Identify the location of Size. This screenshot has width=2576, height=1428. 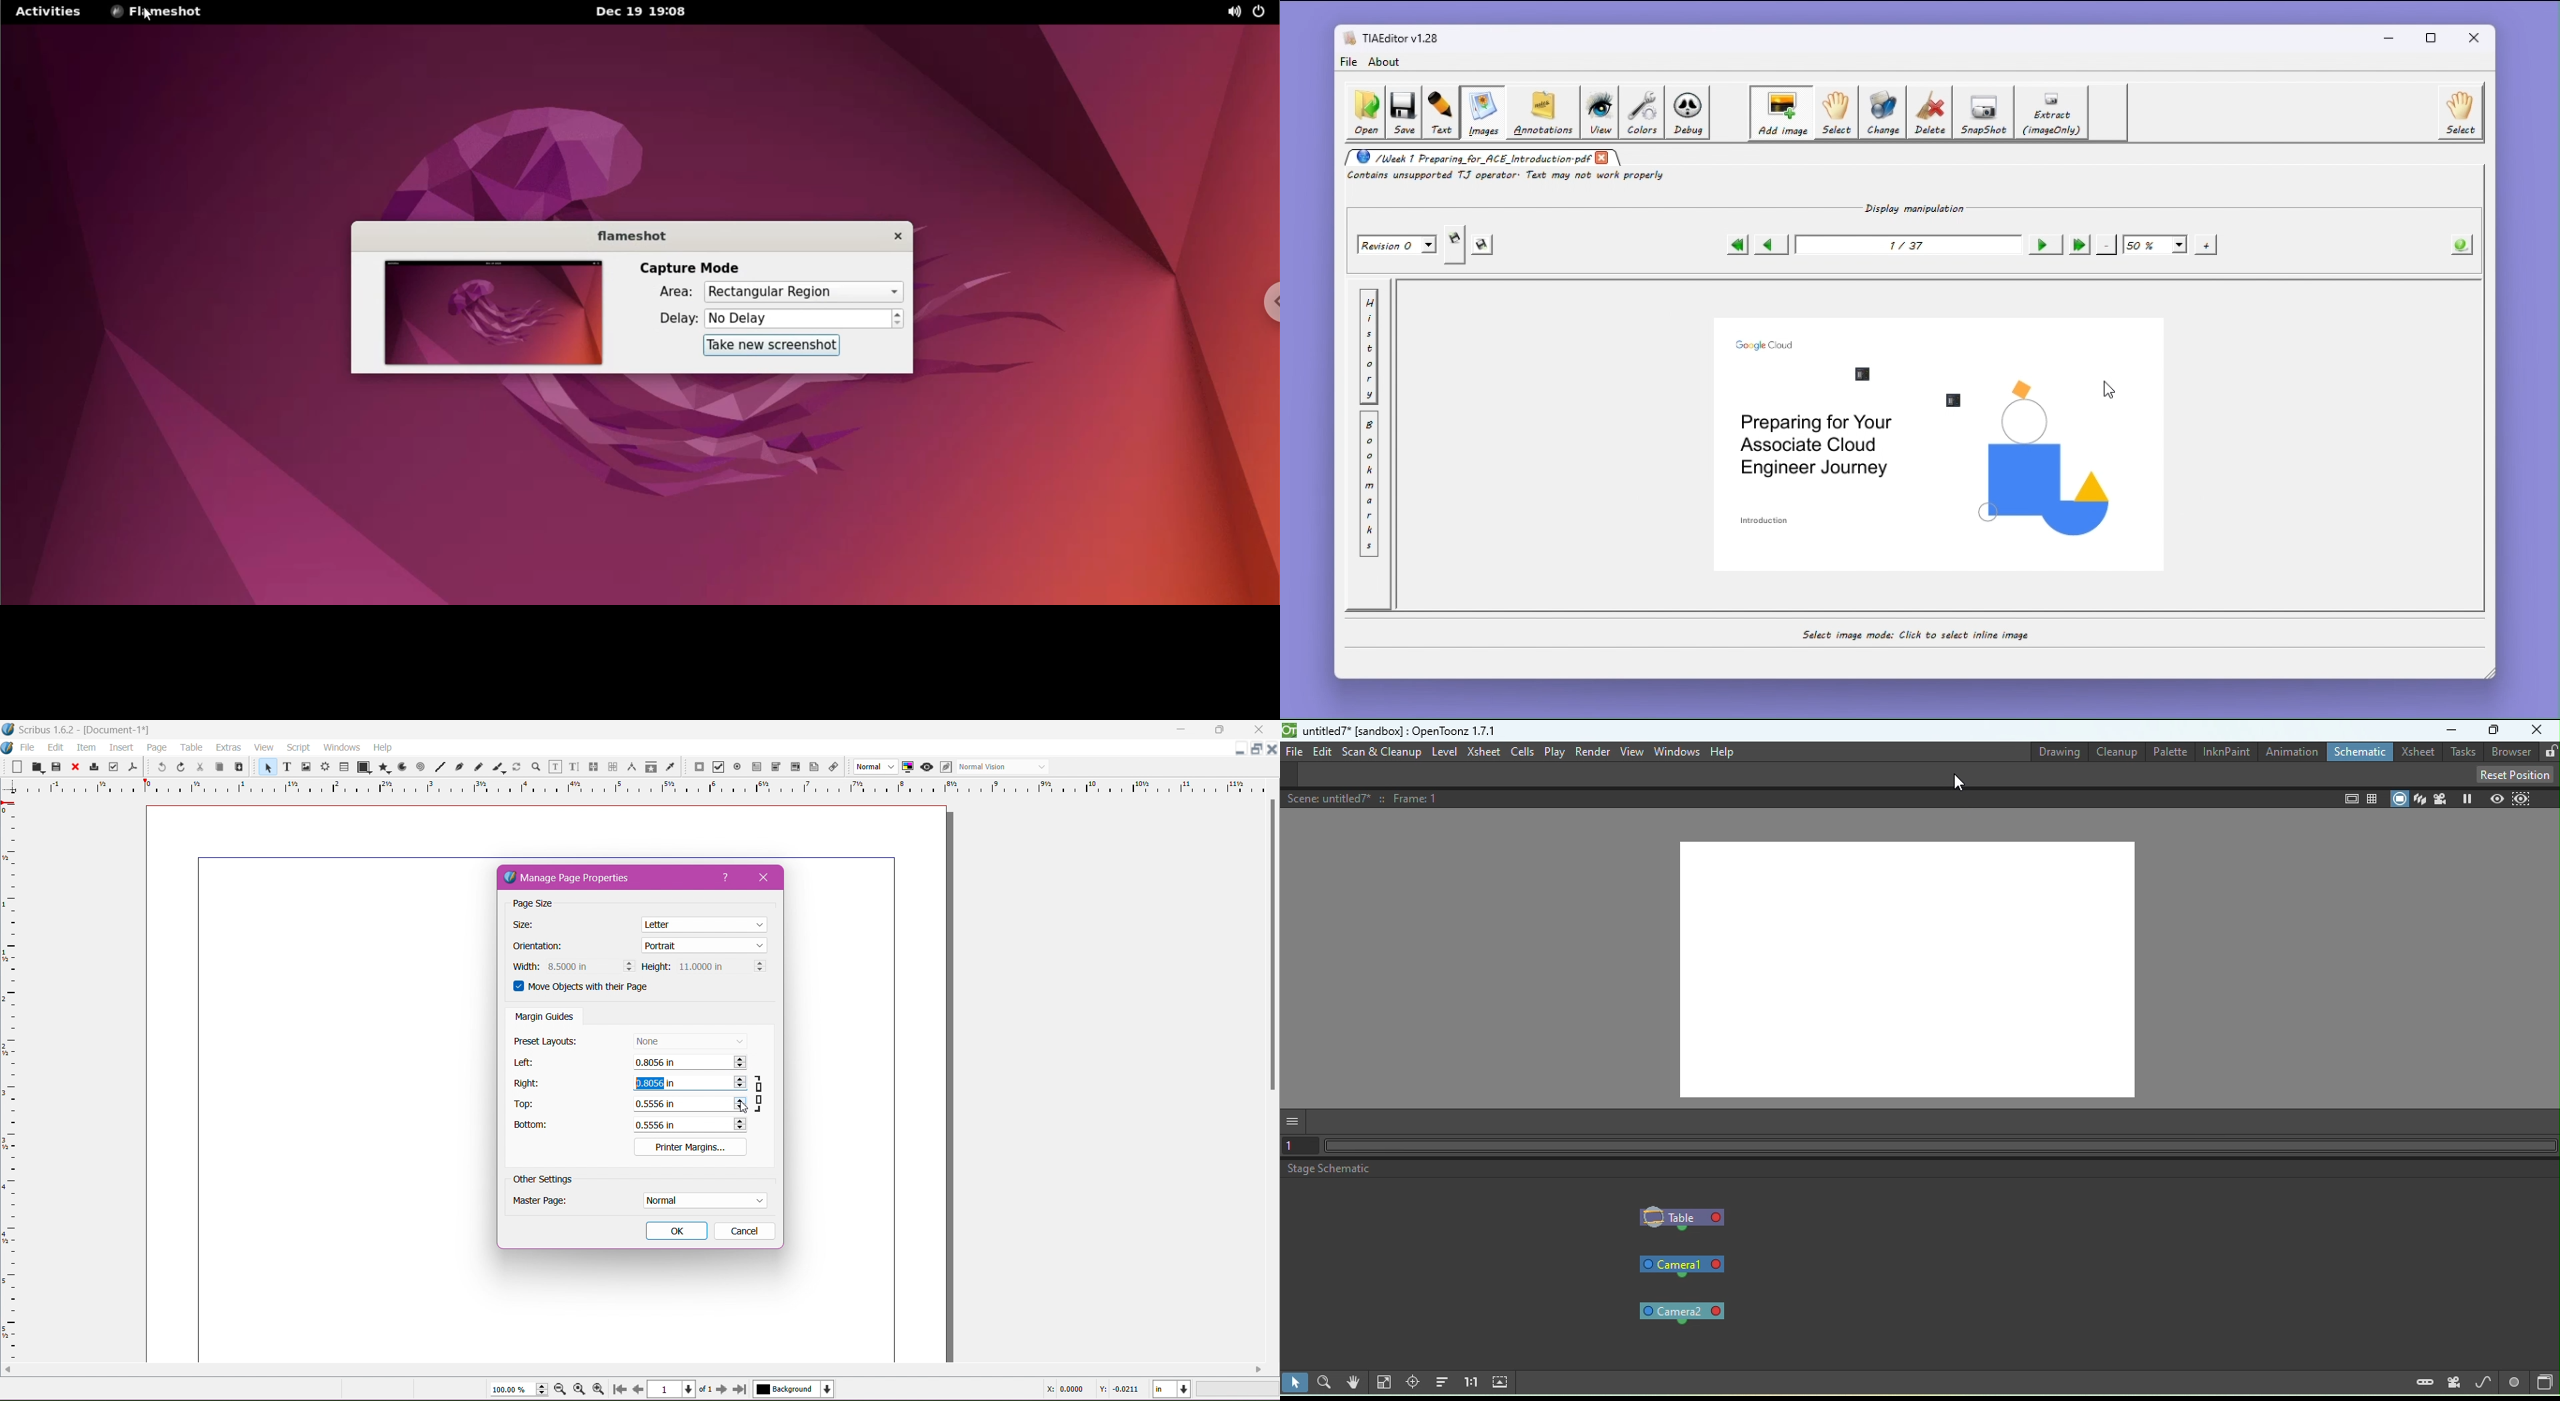
(529, 925).